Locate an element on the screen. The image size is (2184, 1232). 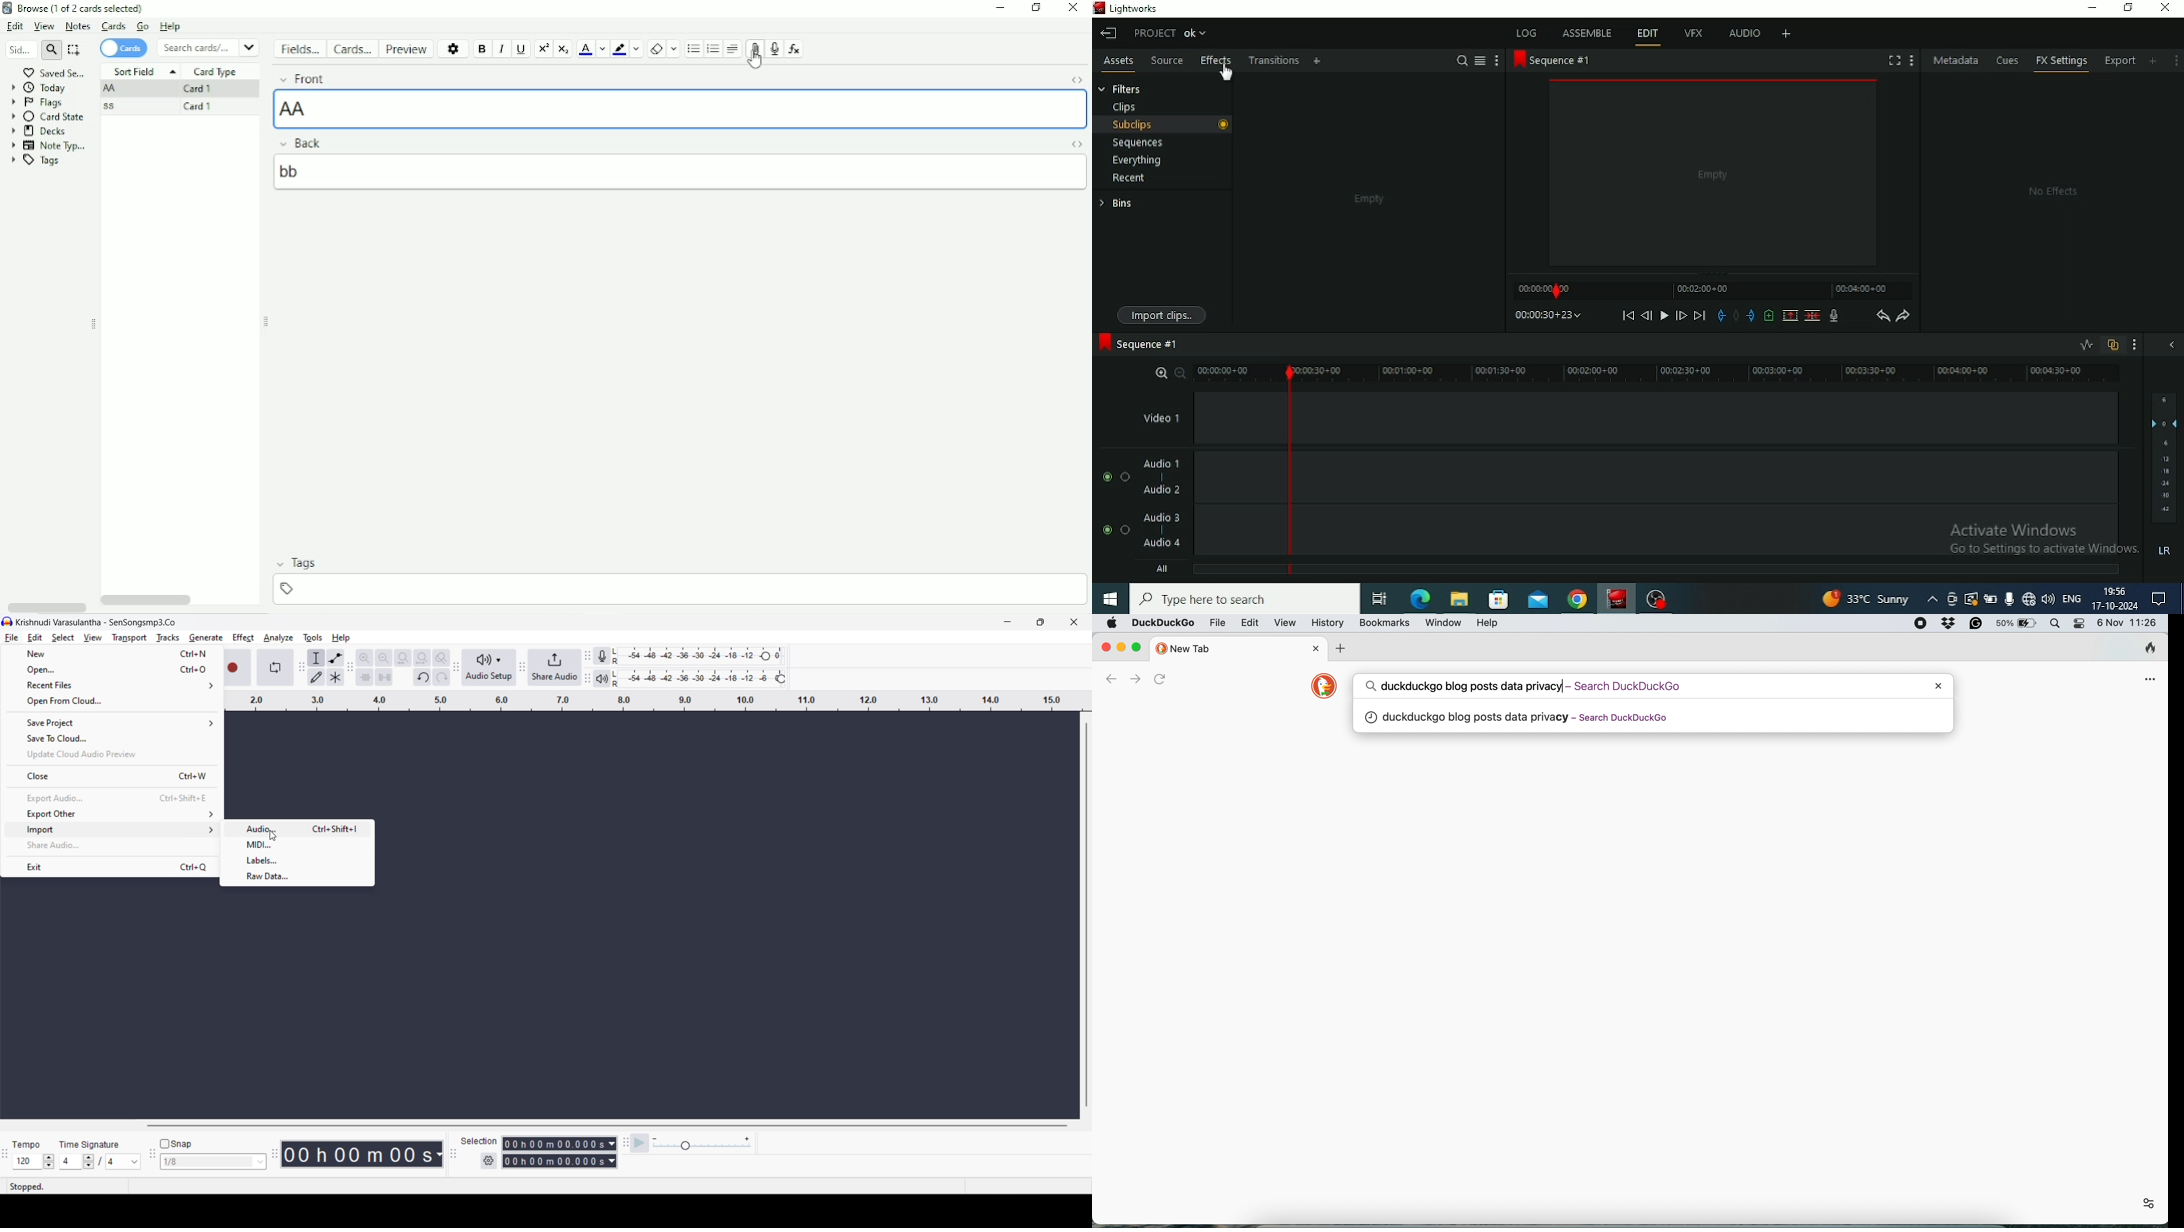
tools is located at coordinates (315, 638).